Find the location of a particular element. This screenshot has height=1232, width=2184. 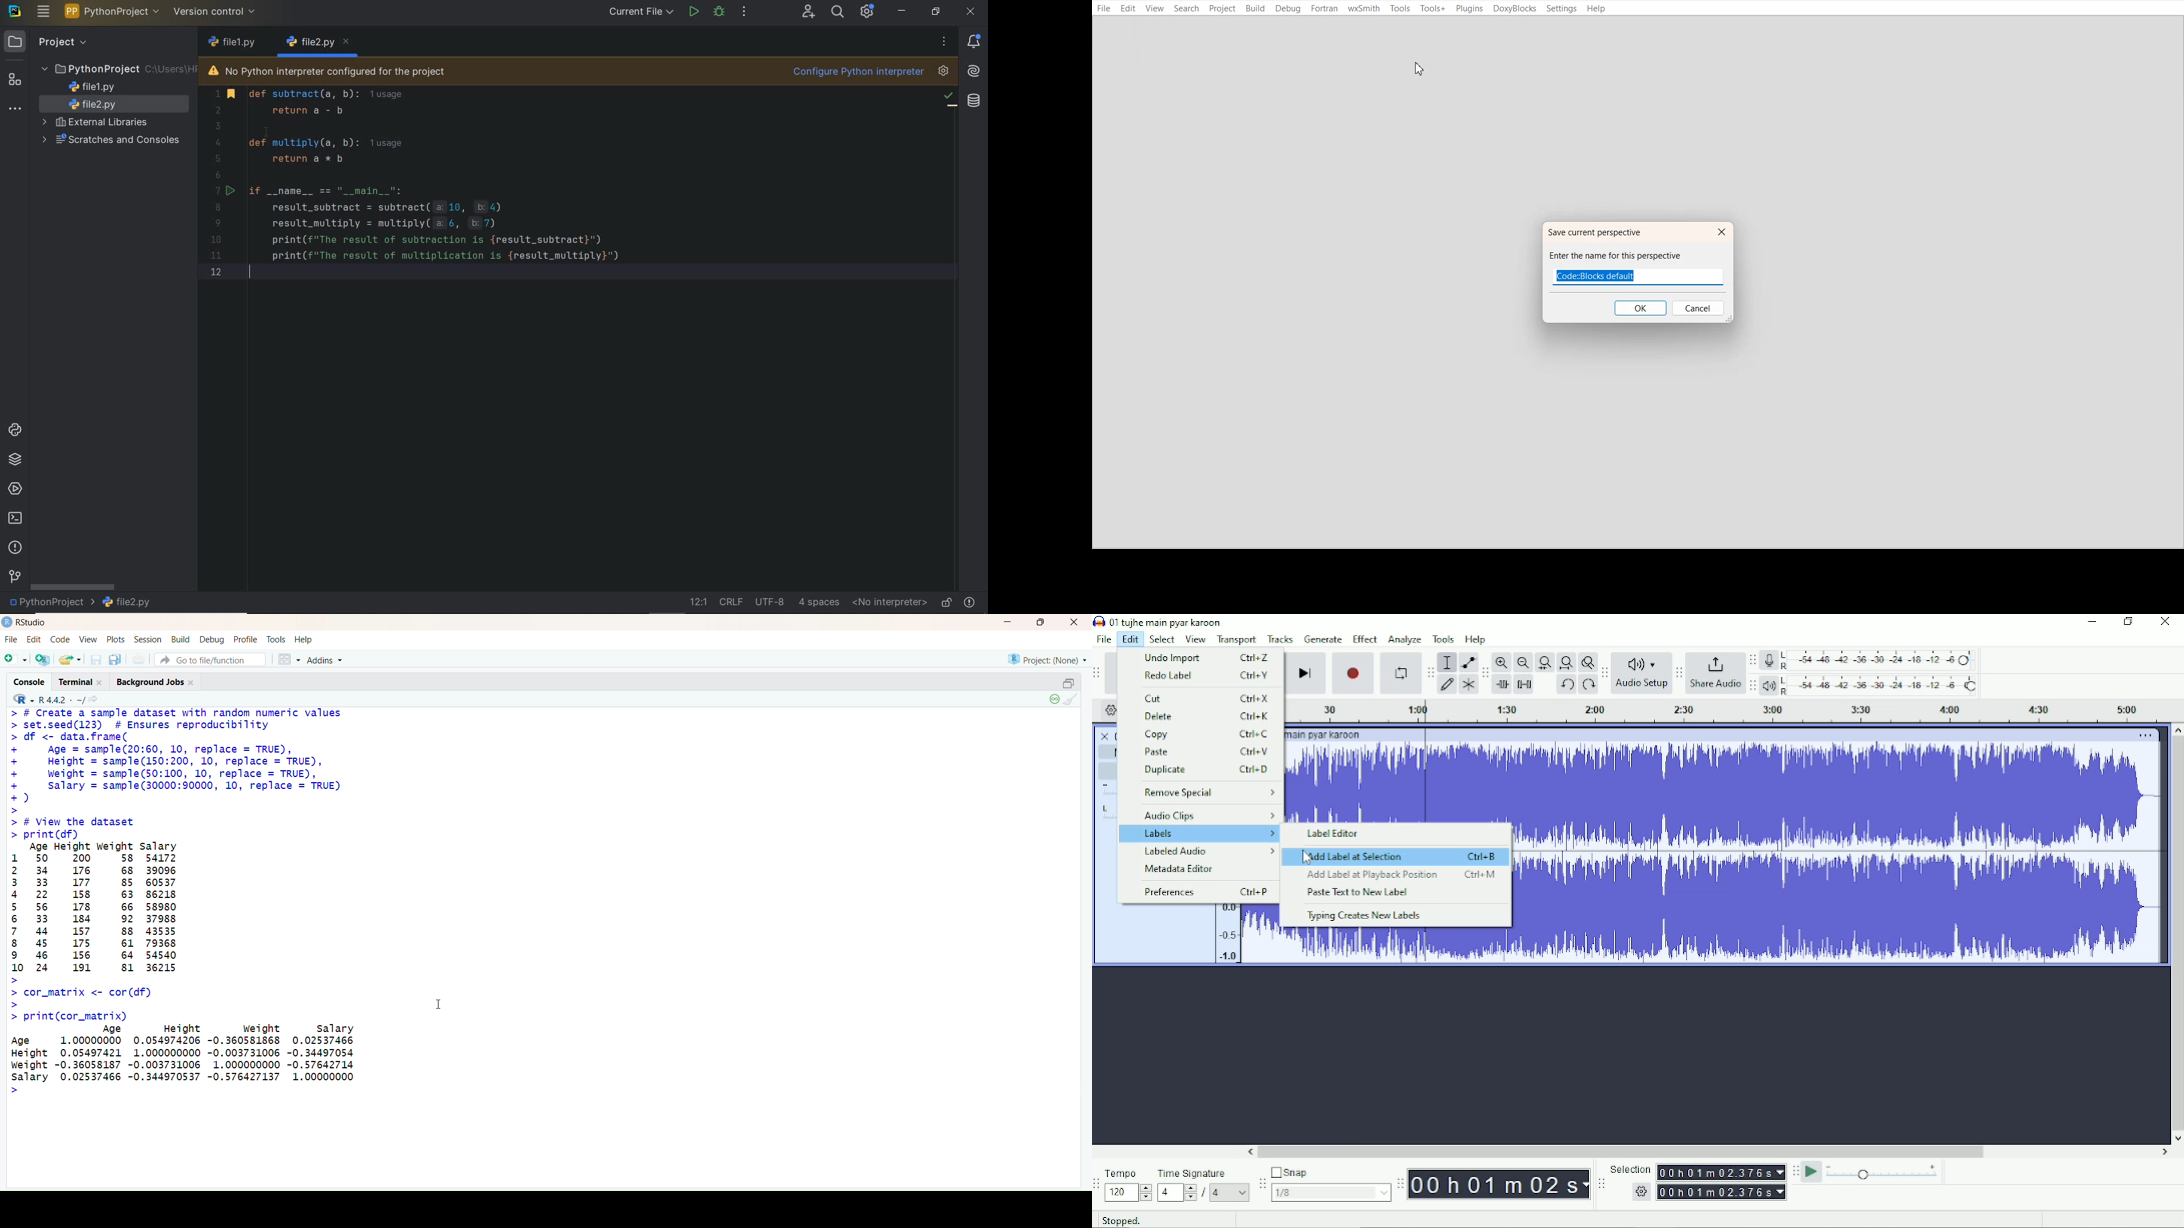

Duplicate is located at coordinates (1206, 770).